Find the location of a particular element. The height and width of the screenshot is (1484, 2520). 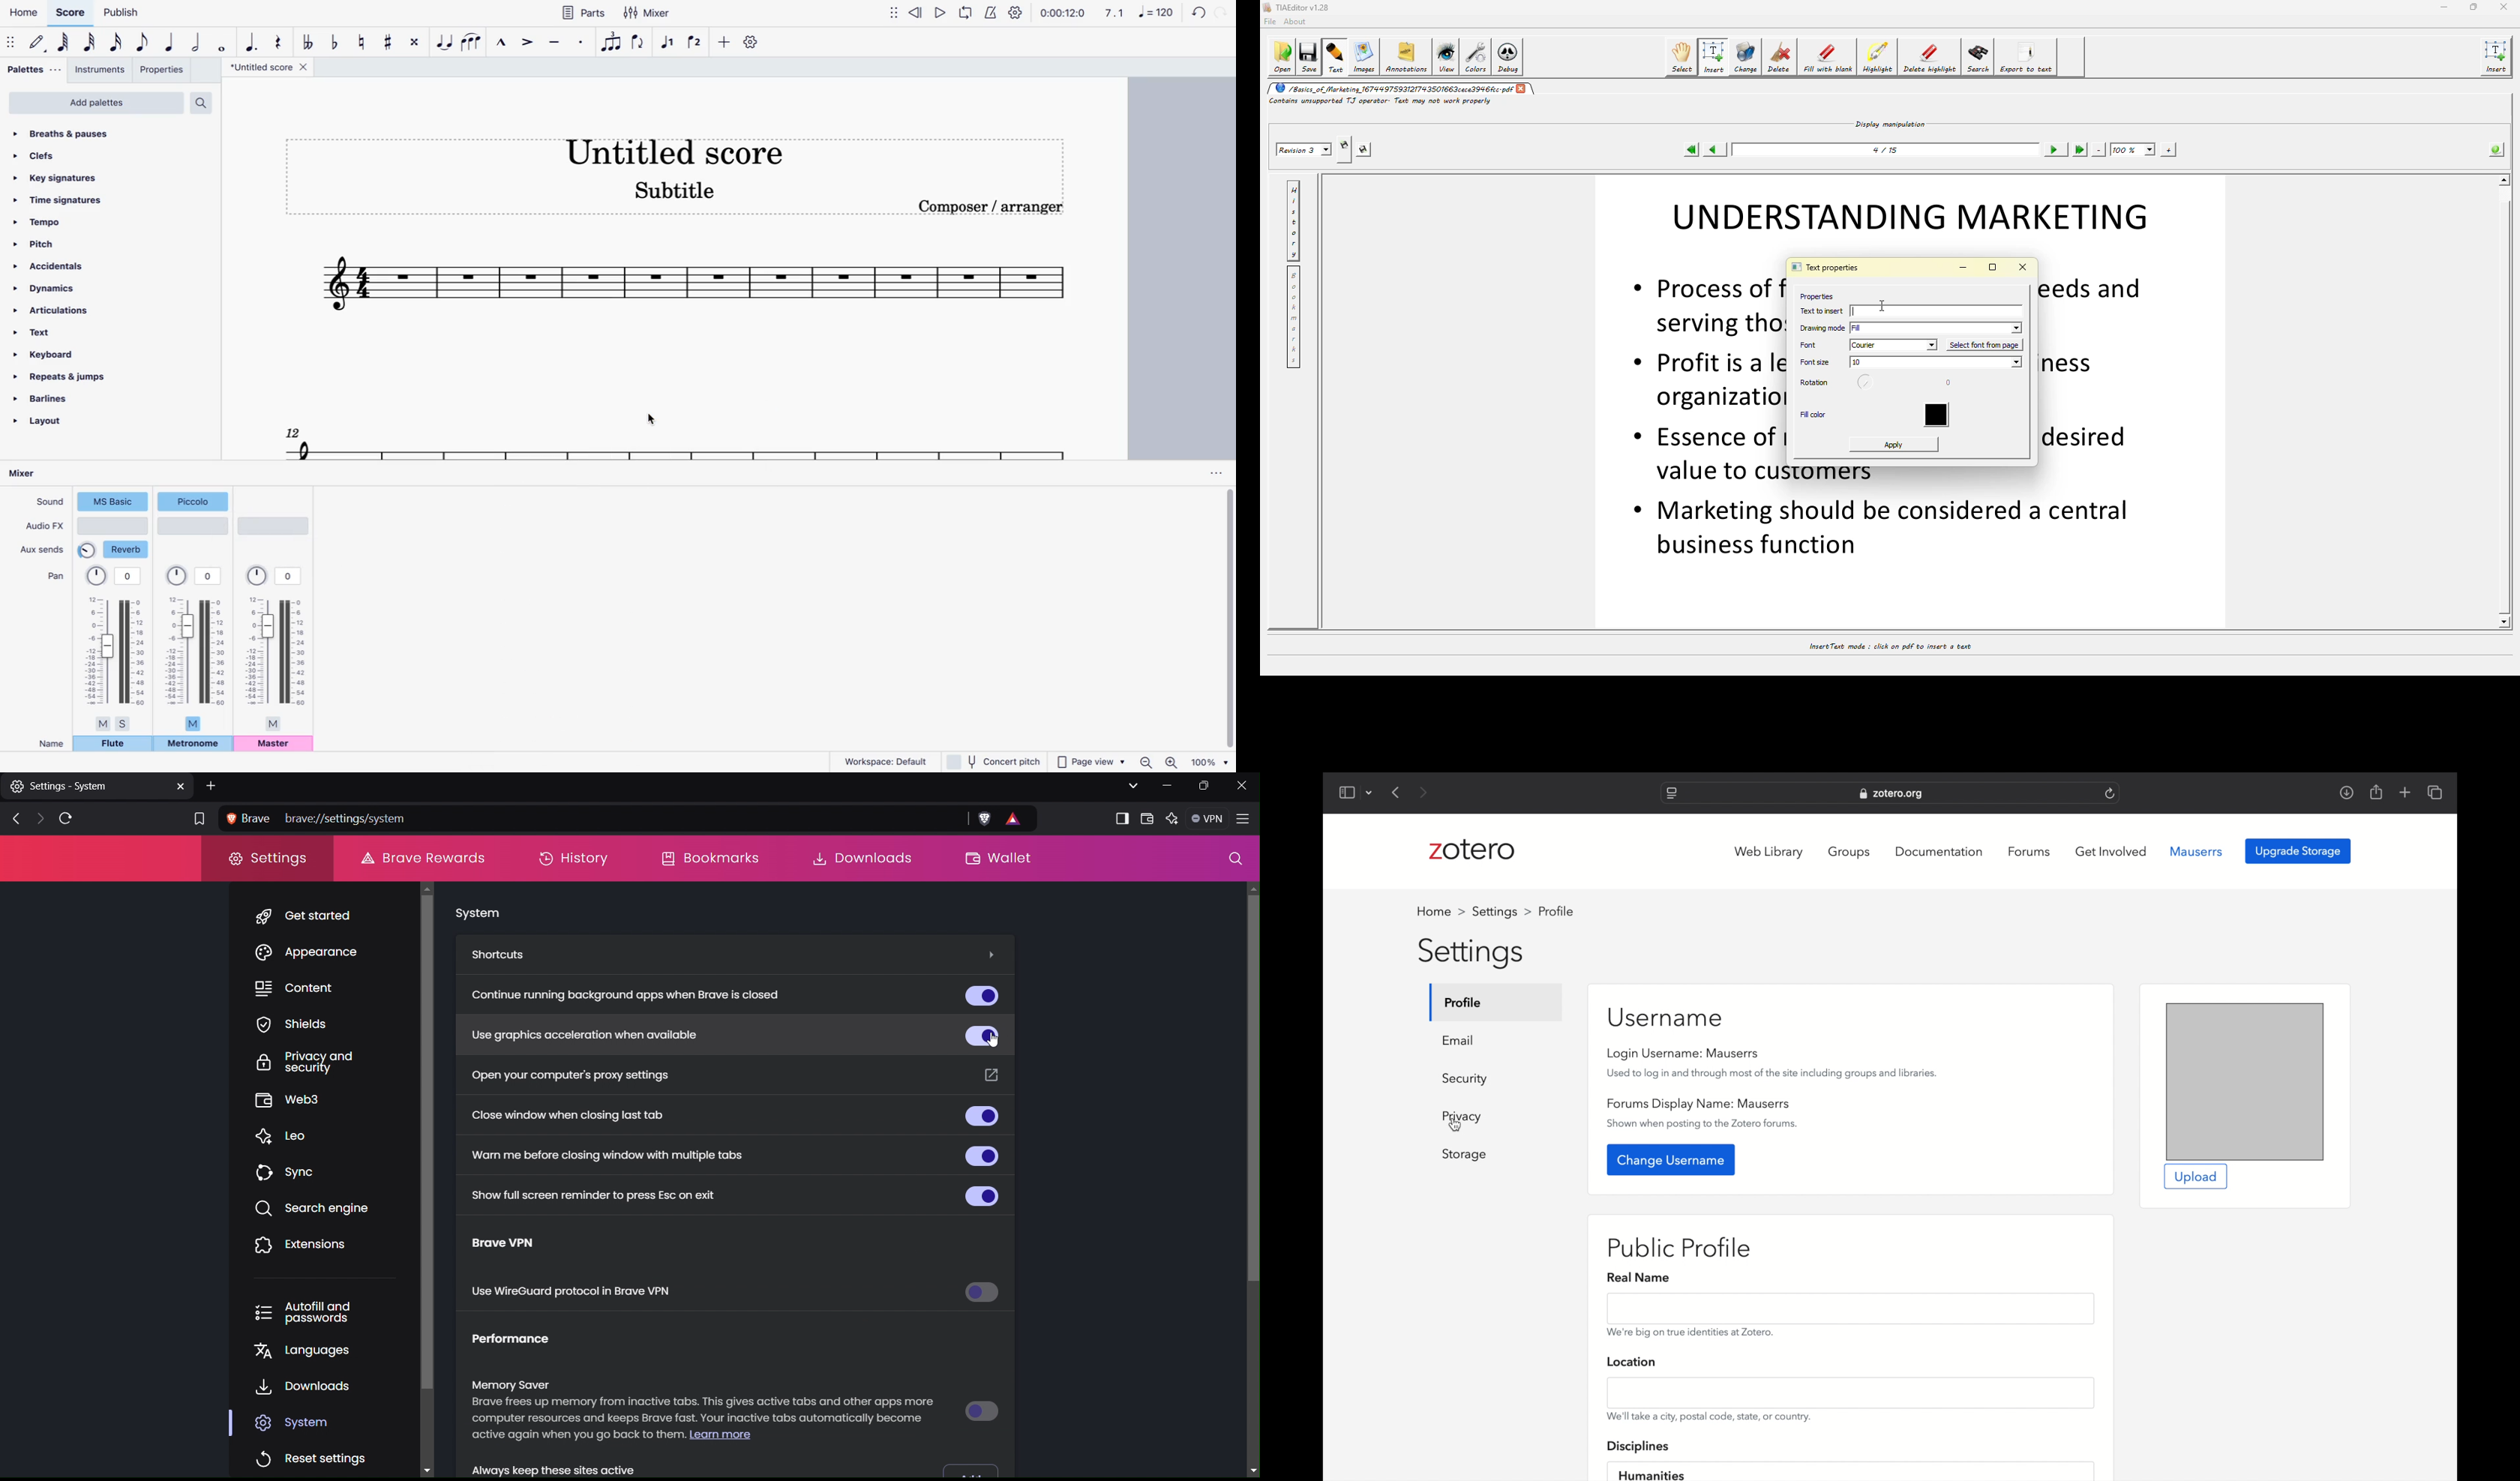

download is located at coordinates (2347, 793).